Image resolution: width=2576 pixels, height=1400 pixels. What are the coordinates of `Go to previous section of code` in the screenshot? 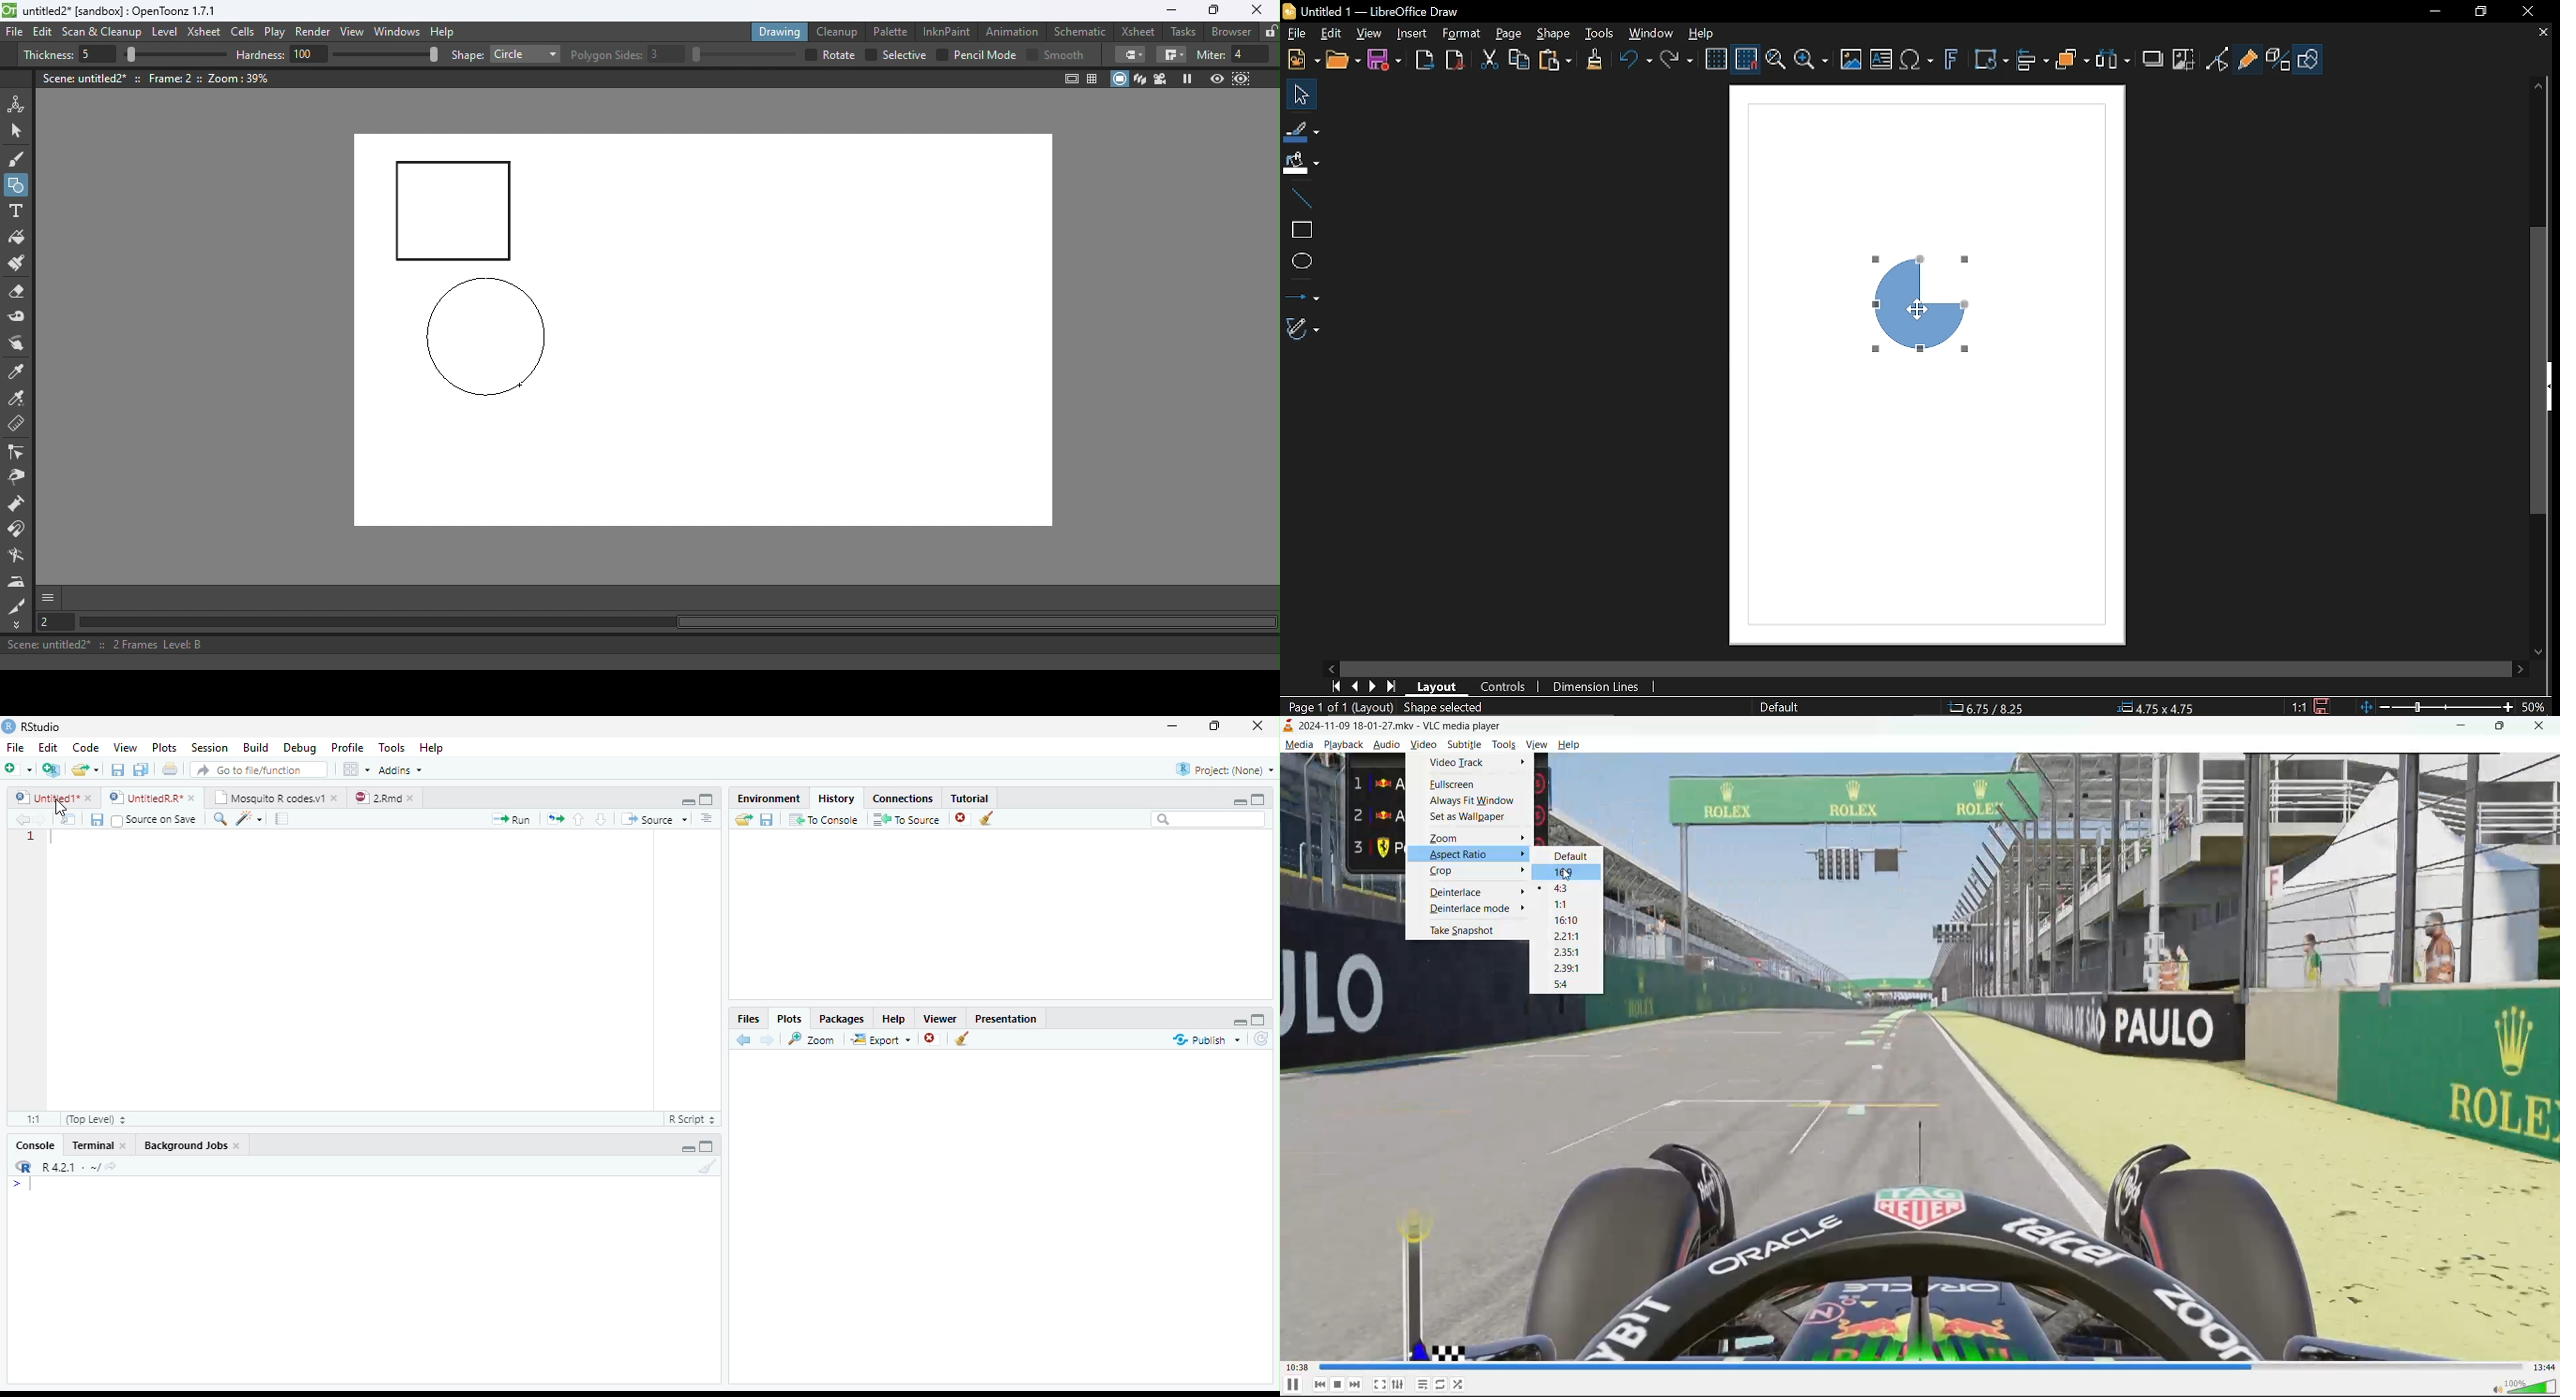 It's located at (579, 821).